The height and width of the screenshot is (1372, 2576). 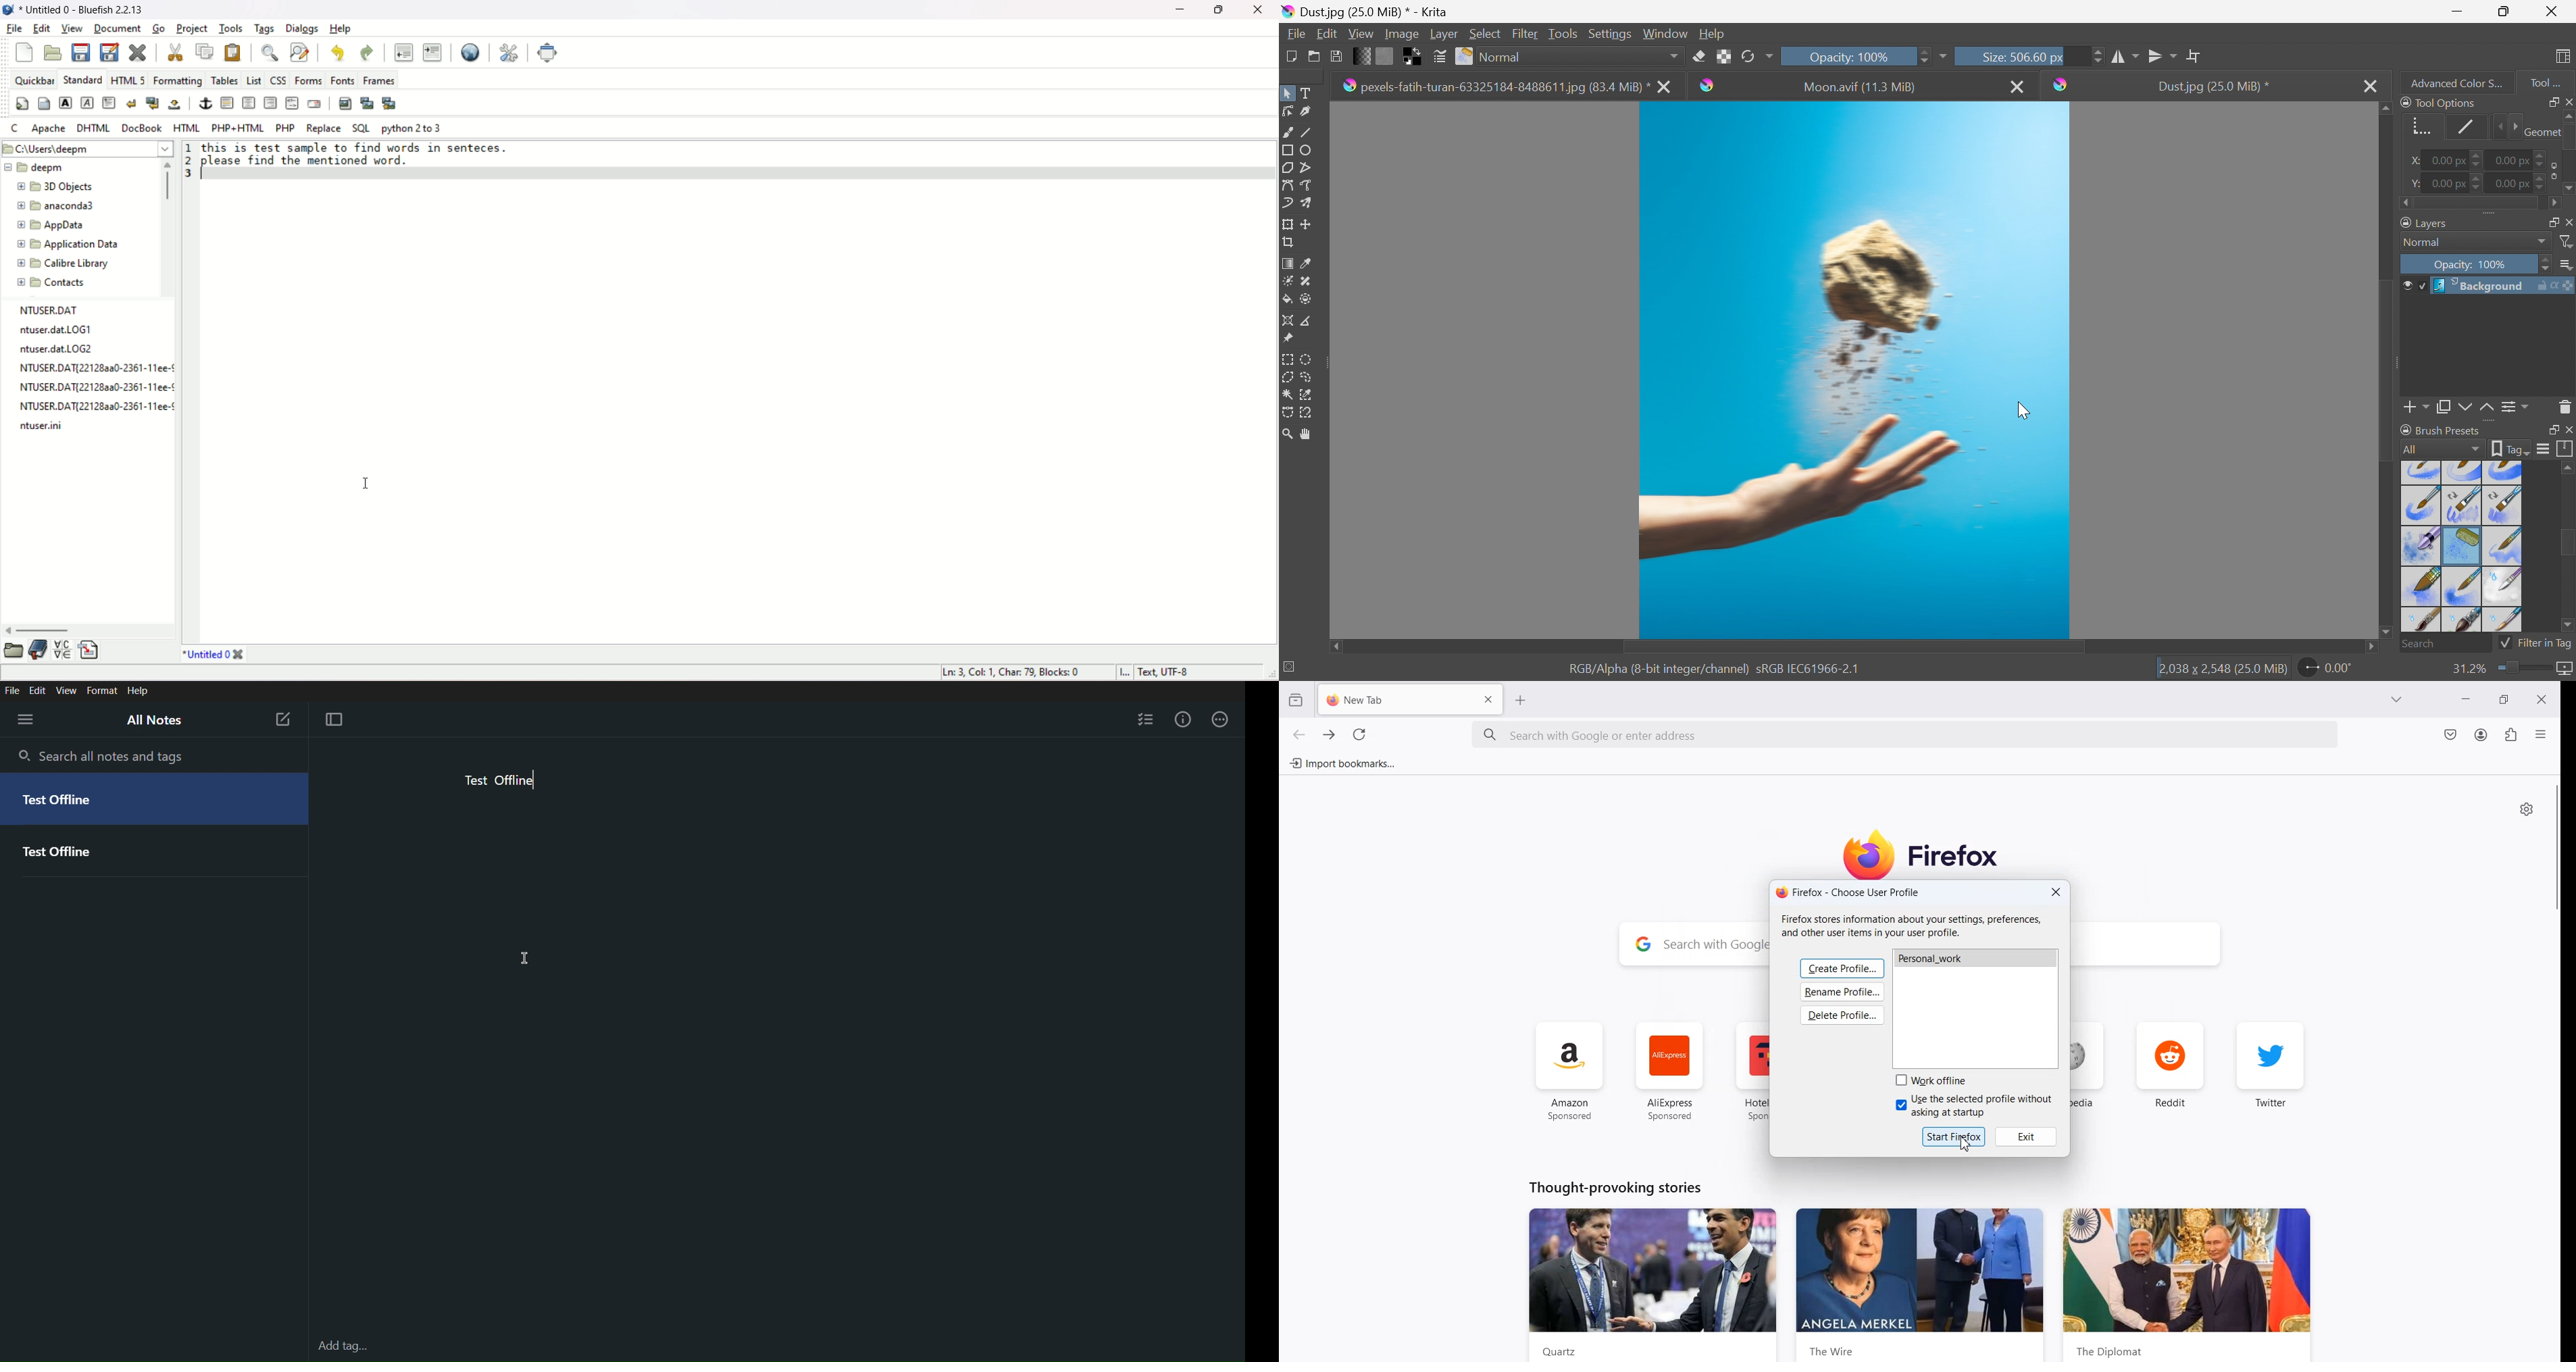 What do you see at coordinates (2418, 124) in the screenshot?
I see `Geometry` at bounding box center [2418, 124].